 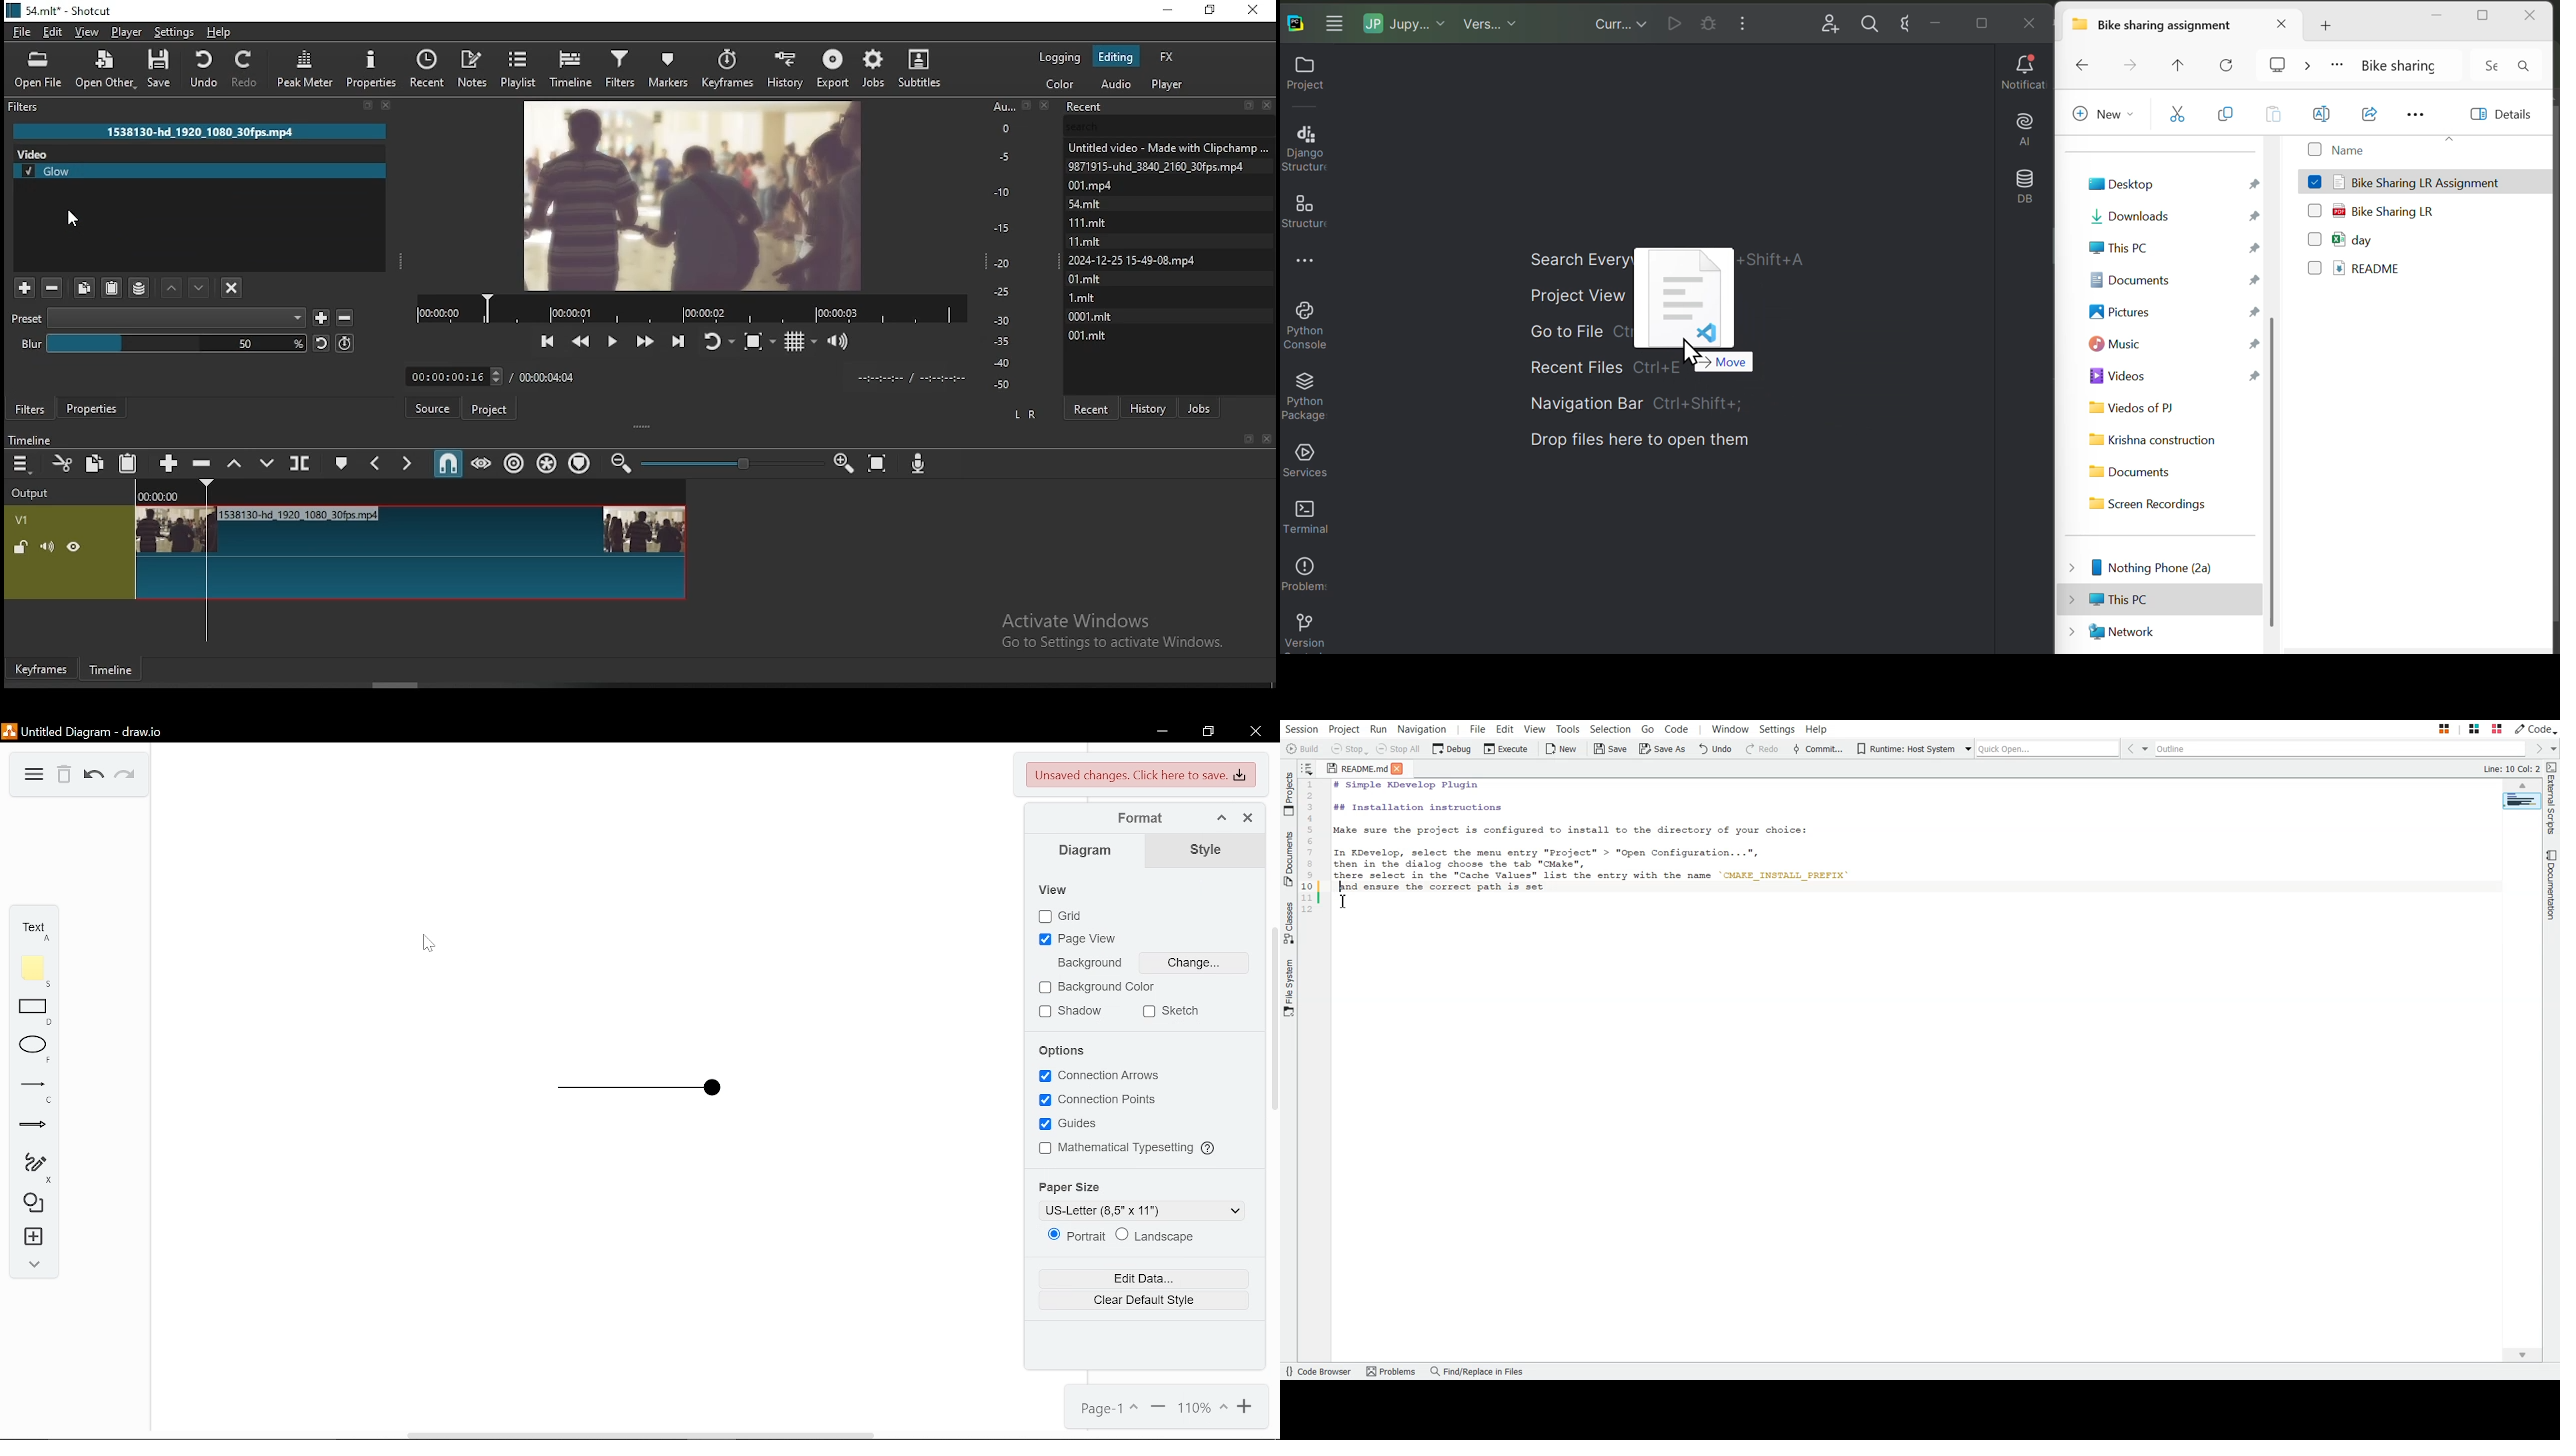 What do you see at coordinates (1398, 749) in the screenshot?
I see `Stop all` at bounding box center [1398, 749].